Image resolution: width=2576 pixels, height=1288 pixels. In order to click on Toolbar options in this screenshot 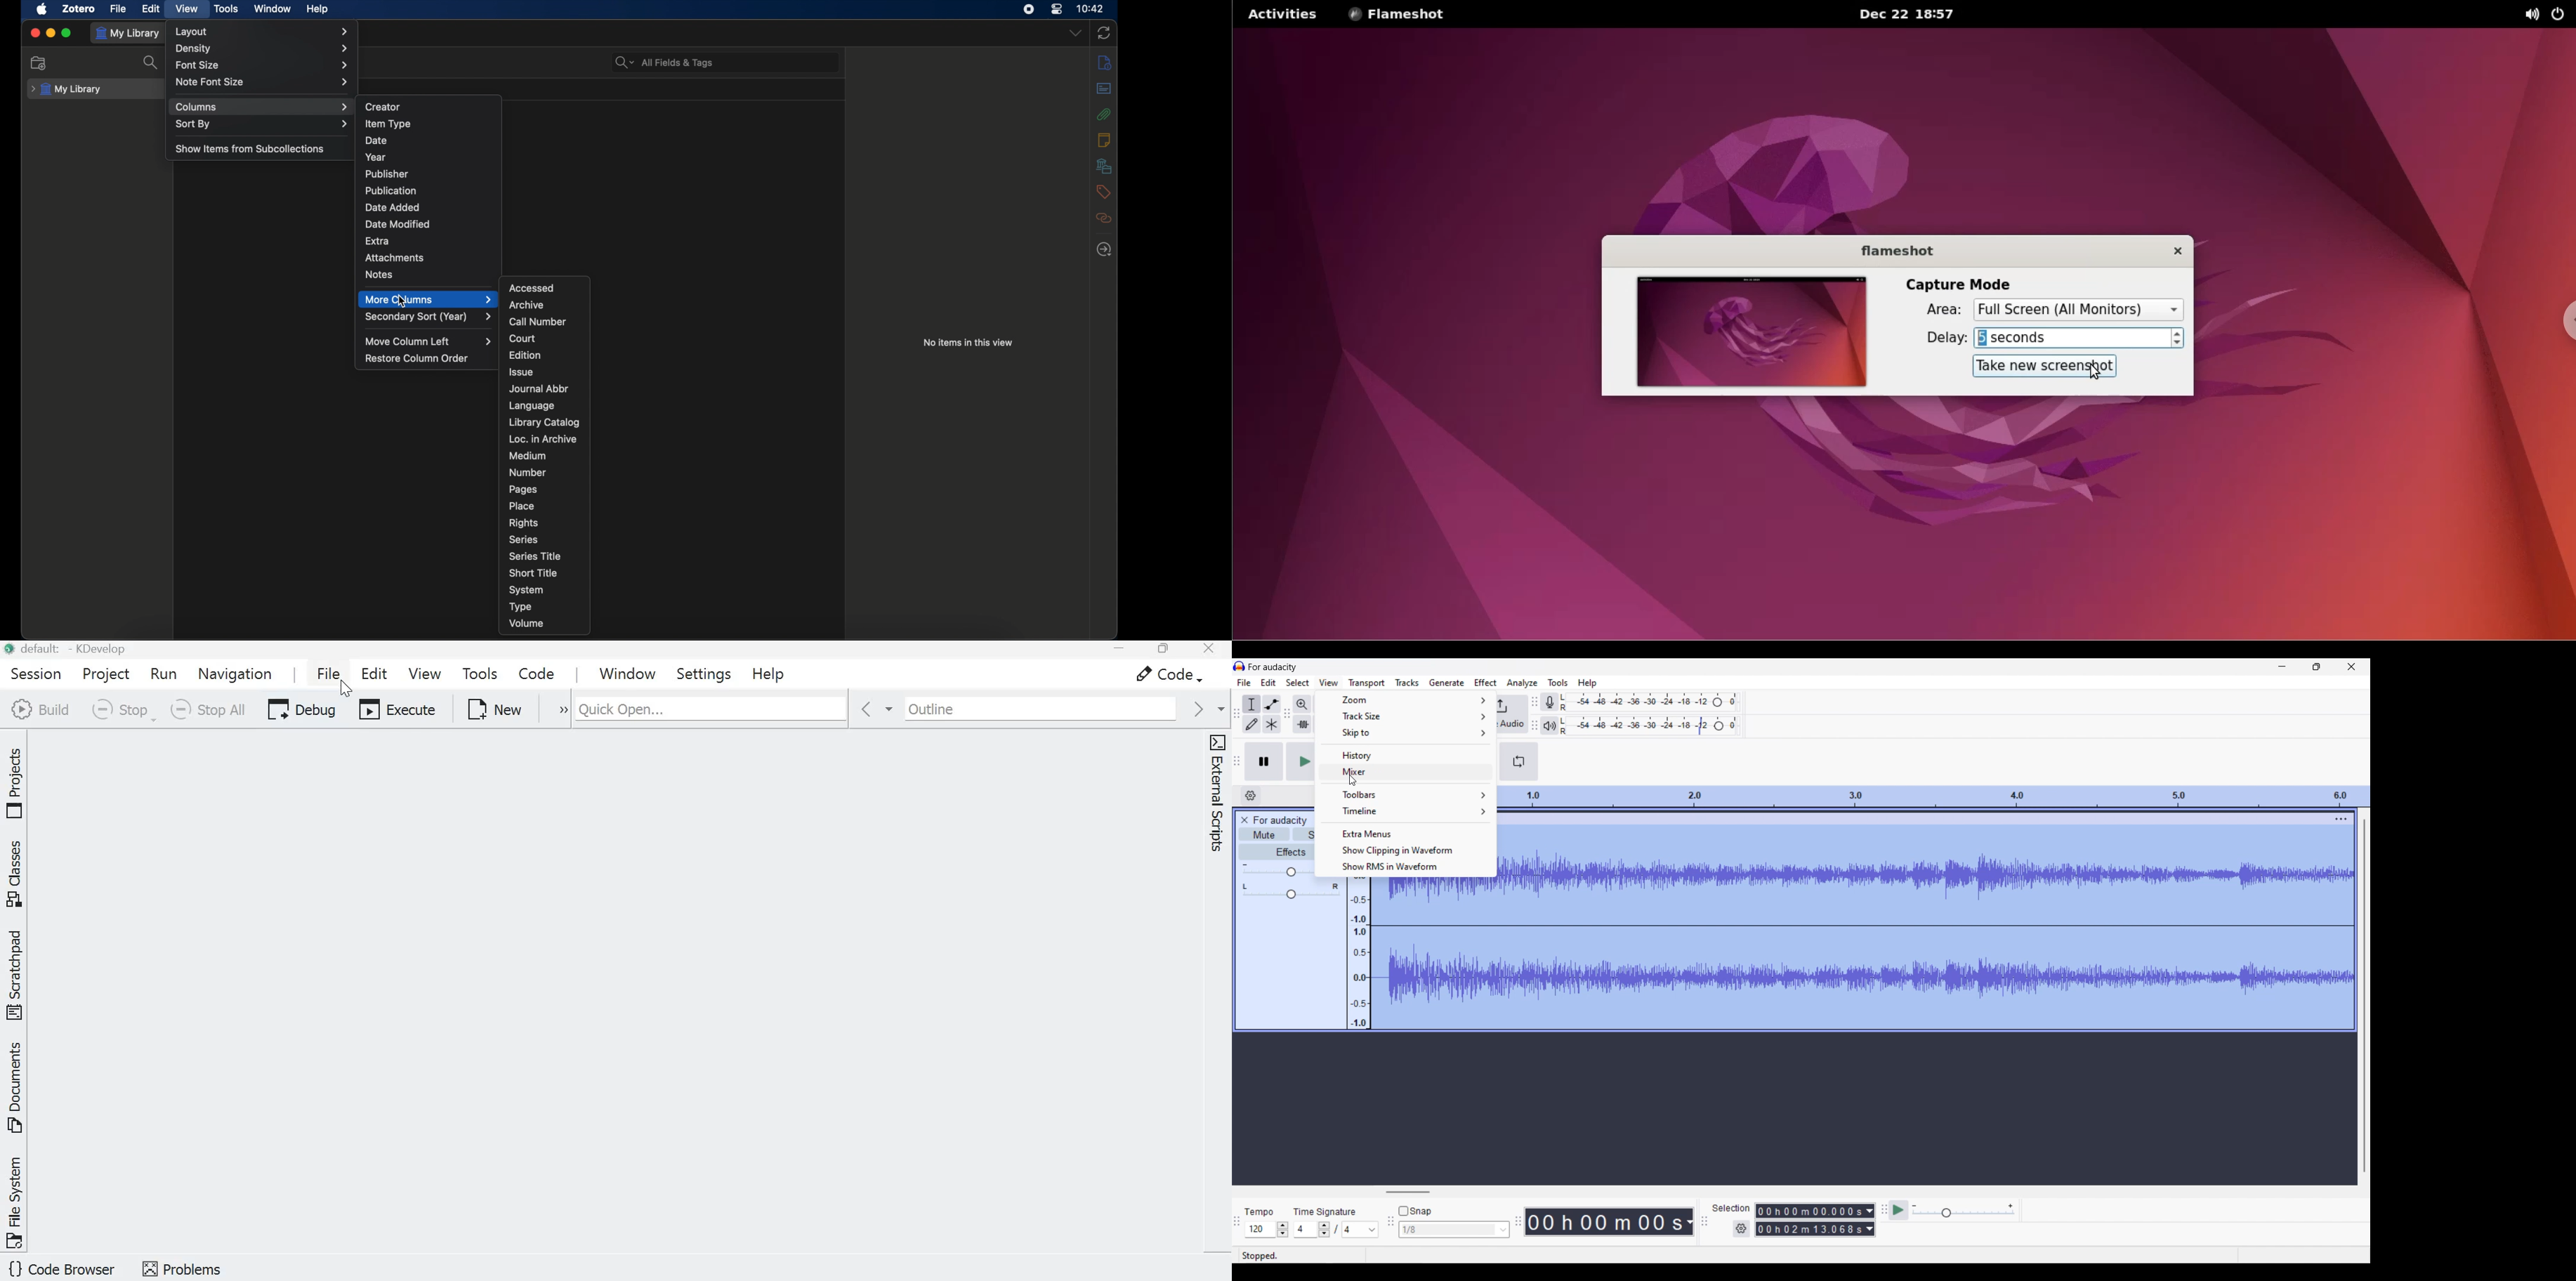, I will do `click(1406, 794)`.